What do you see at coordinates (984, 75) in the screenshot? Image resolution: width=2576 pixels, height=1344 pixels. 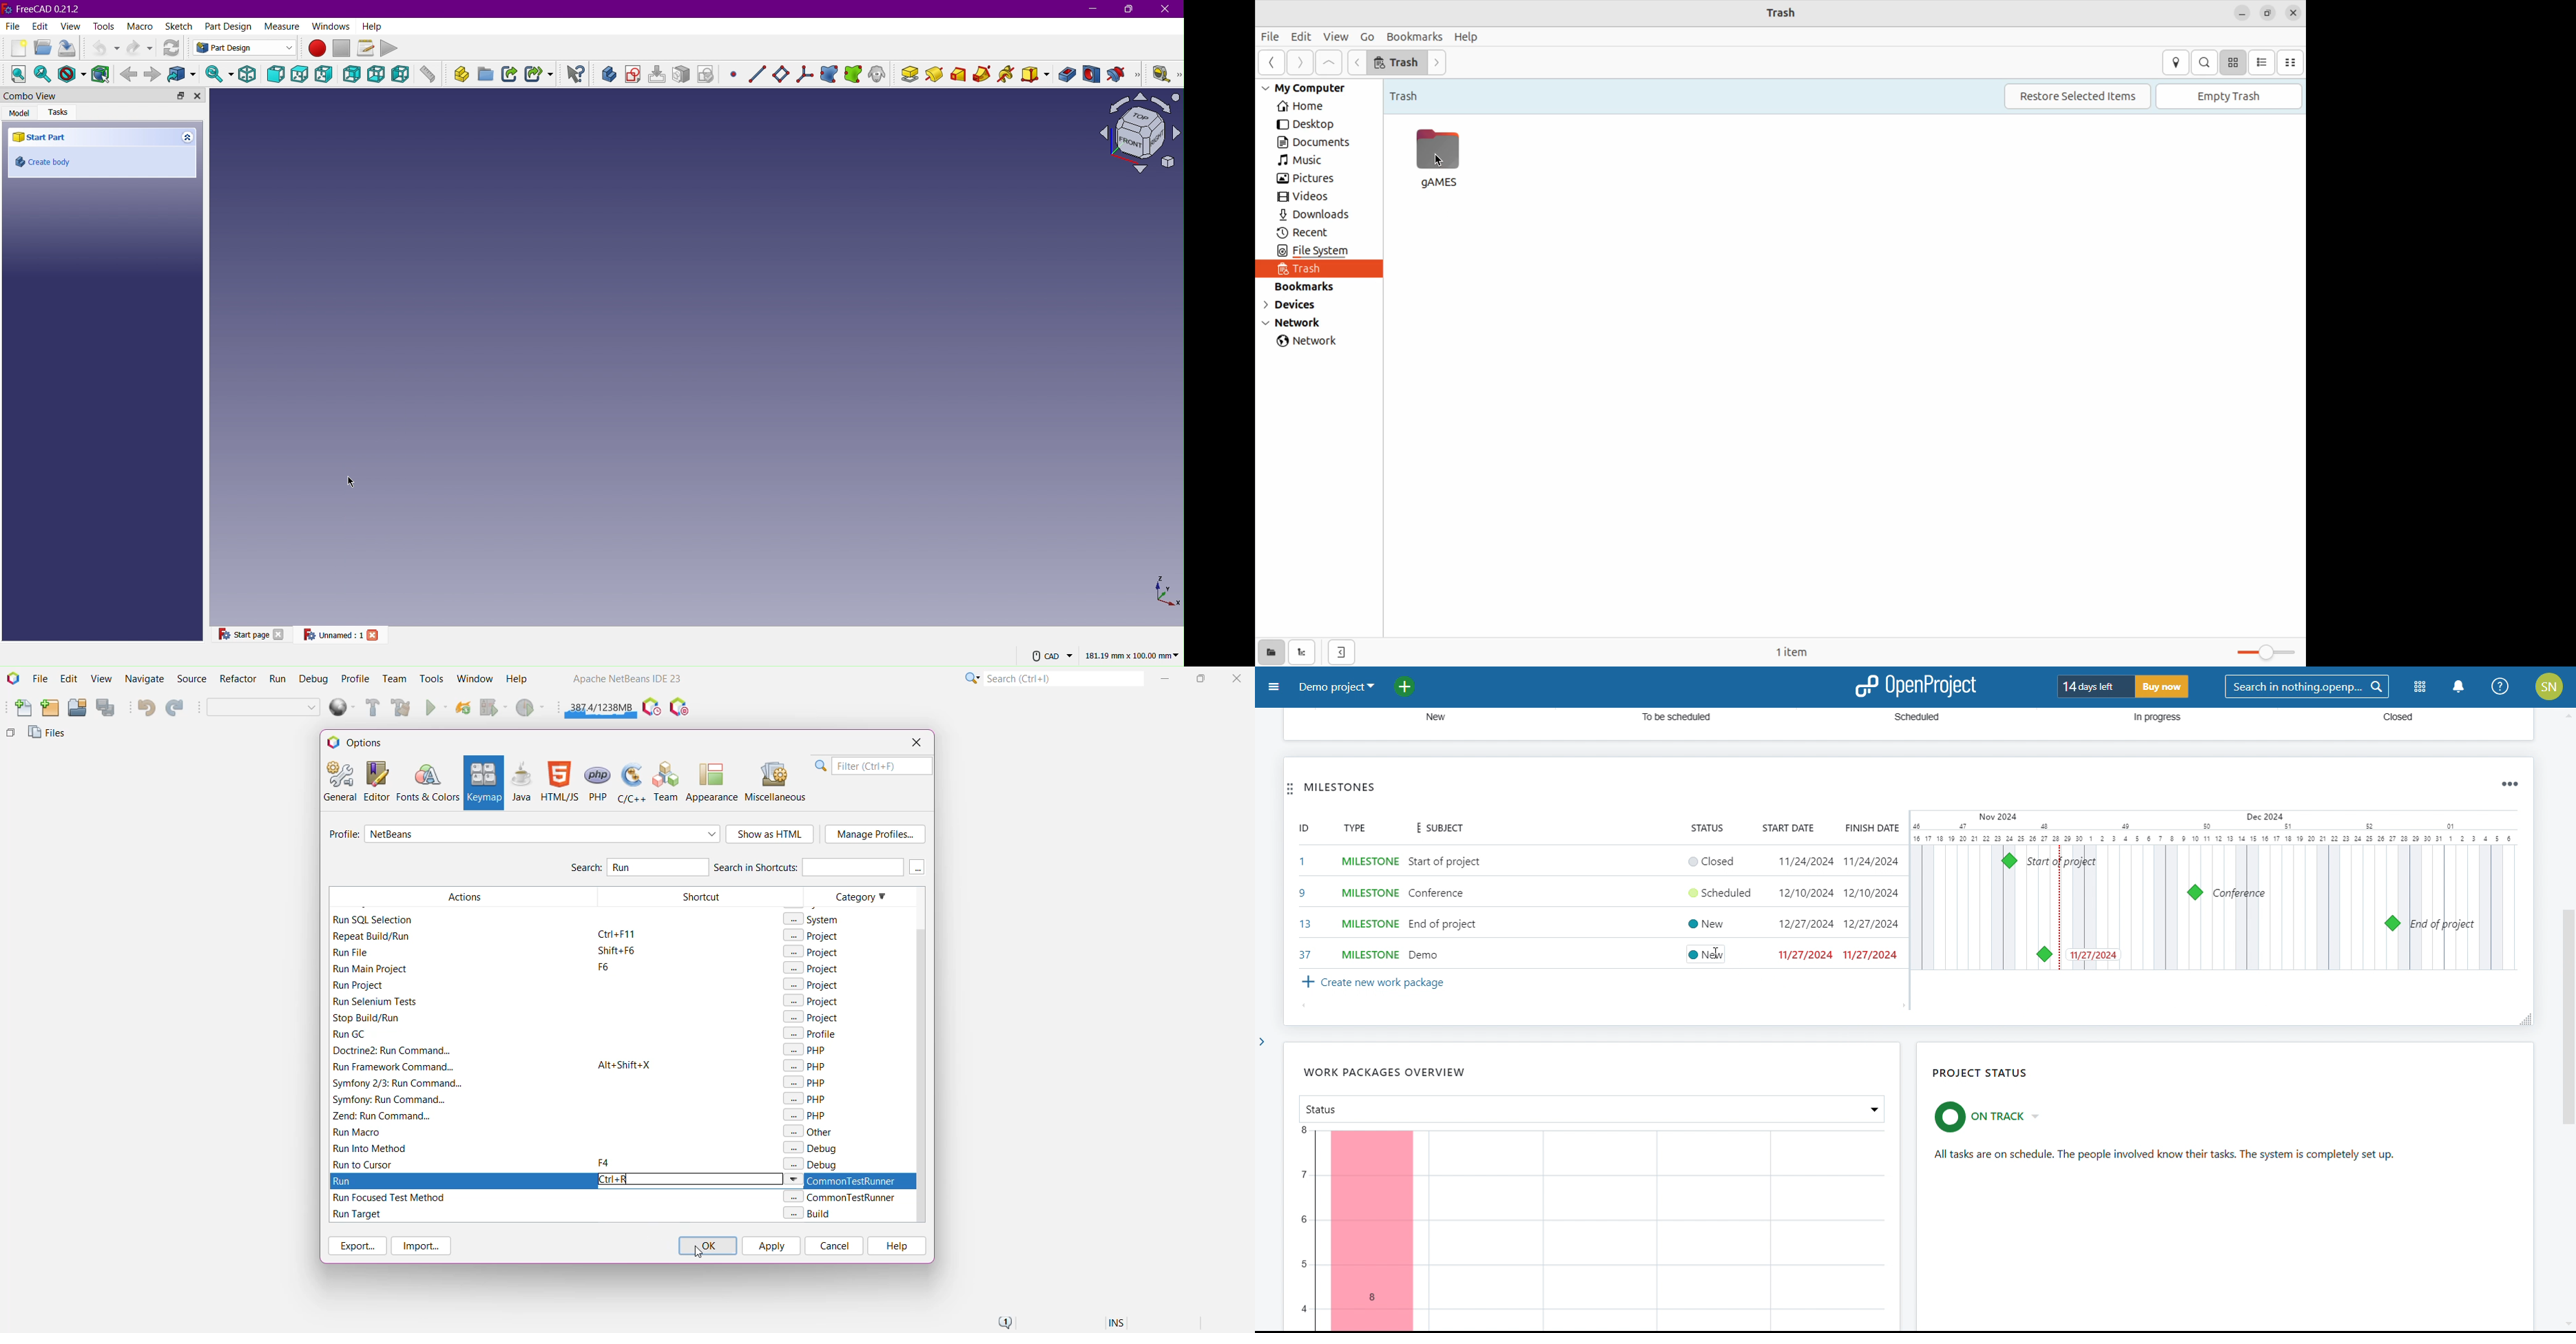 I see `Additive pipe` at bounding box center [984, 75].